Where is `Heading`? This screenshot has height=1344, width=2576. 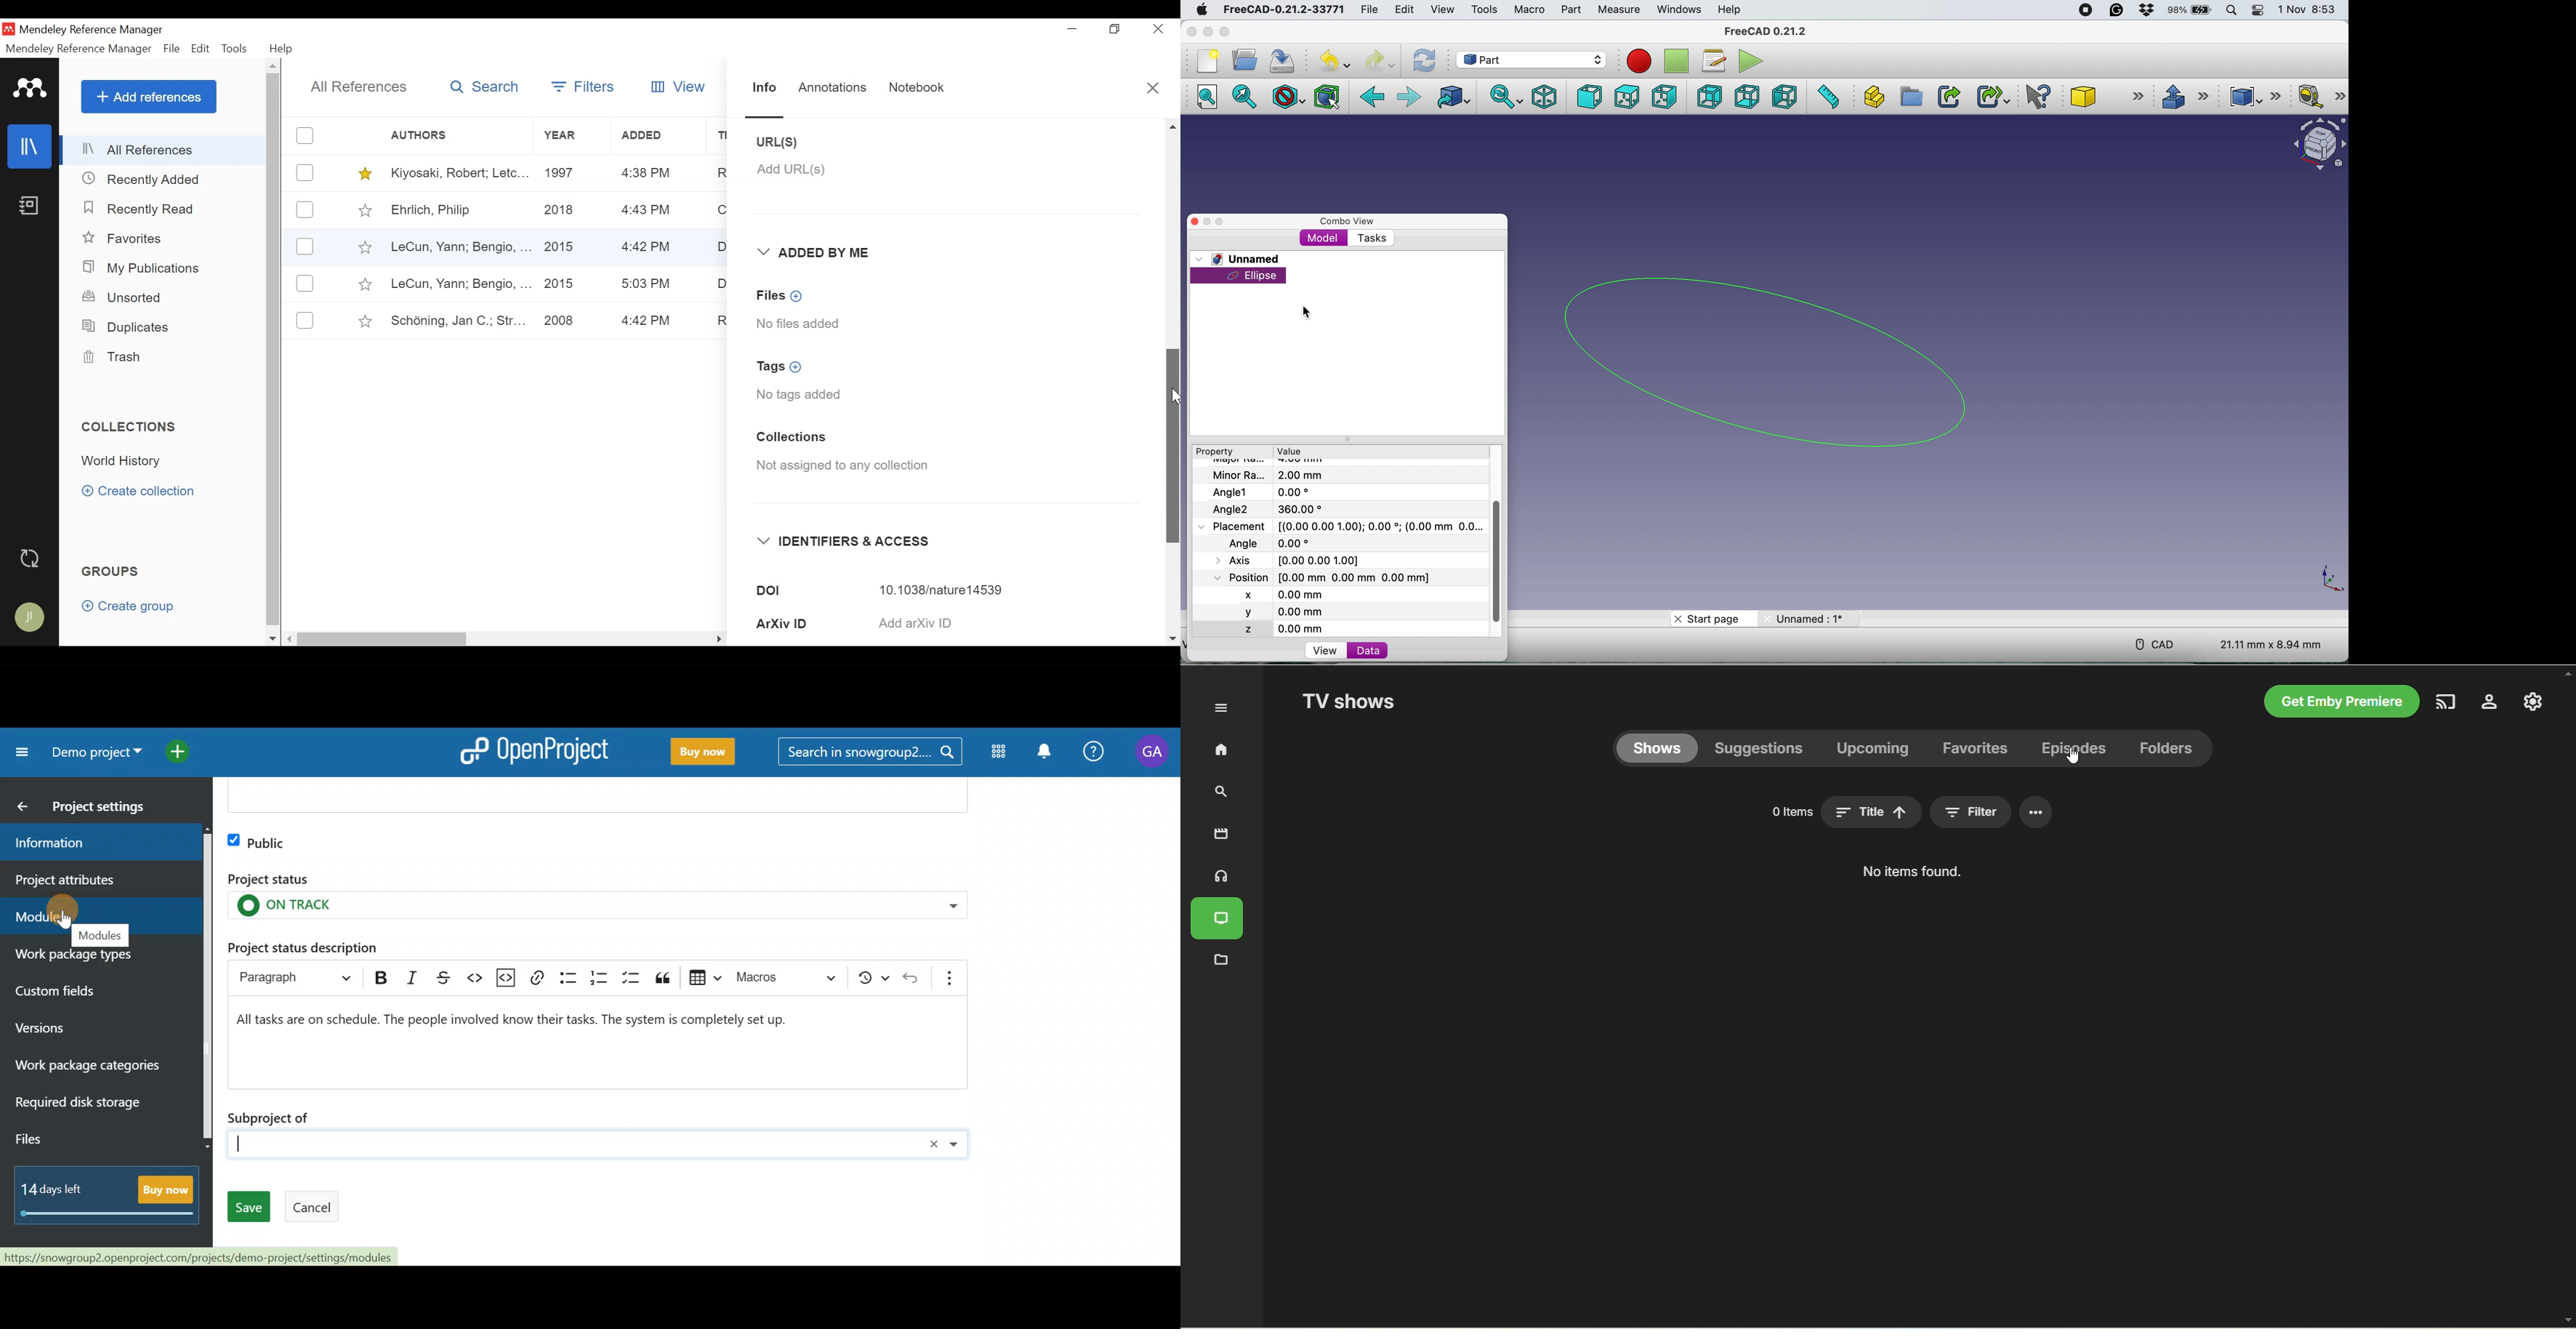
Heading is located at coordinates (291, 974).